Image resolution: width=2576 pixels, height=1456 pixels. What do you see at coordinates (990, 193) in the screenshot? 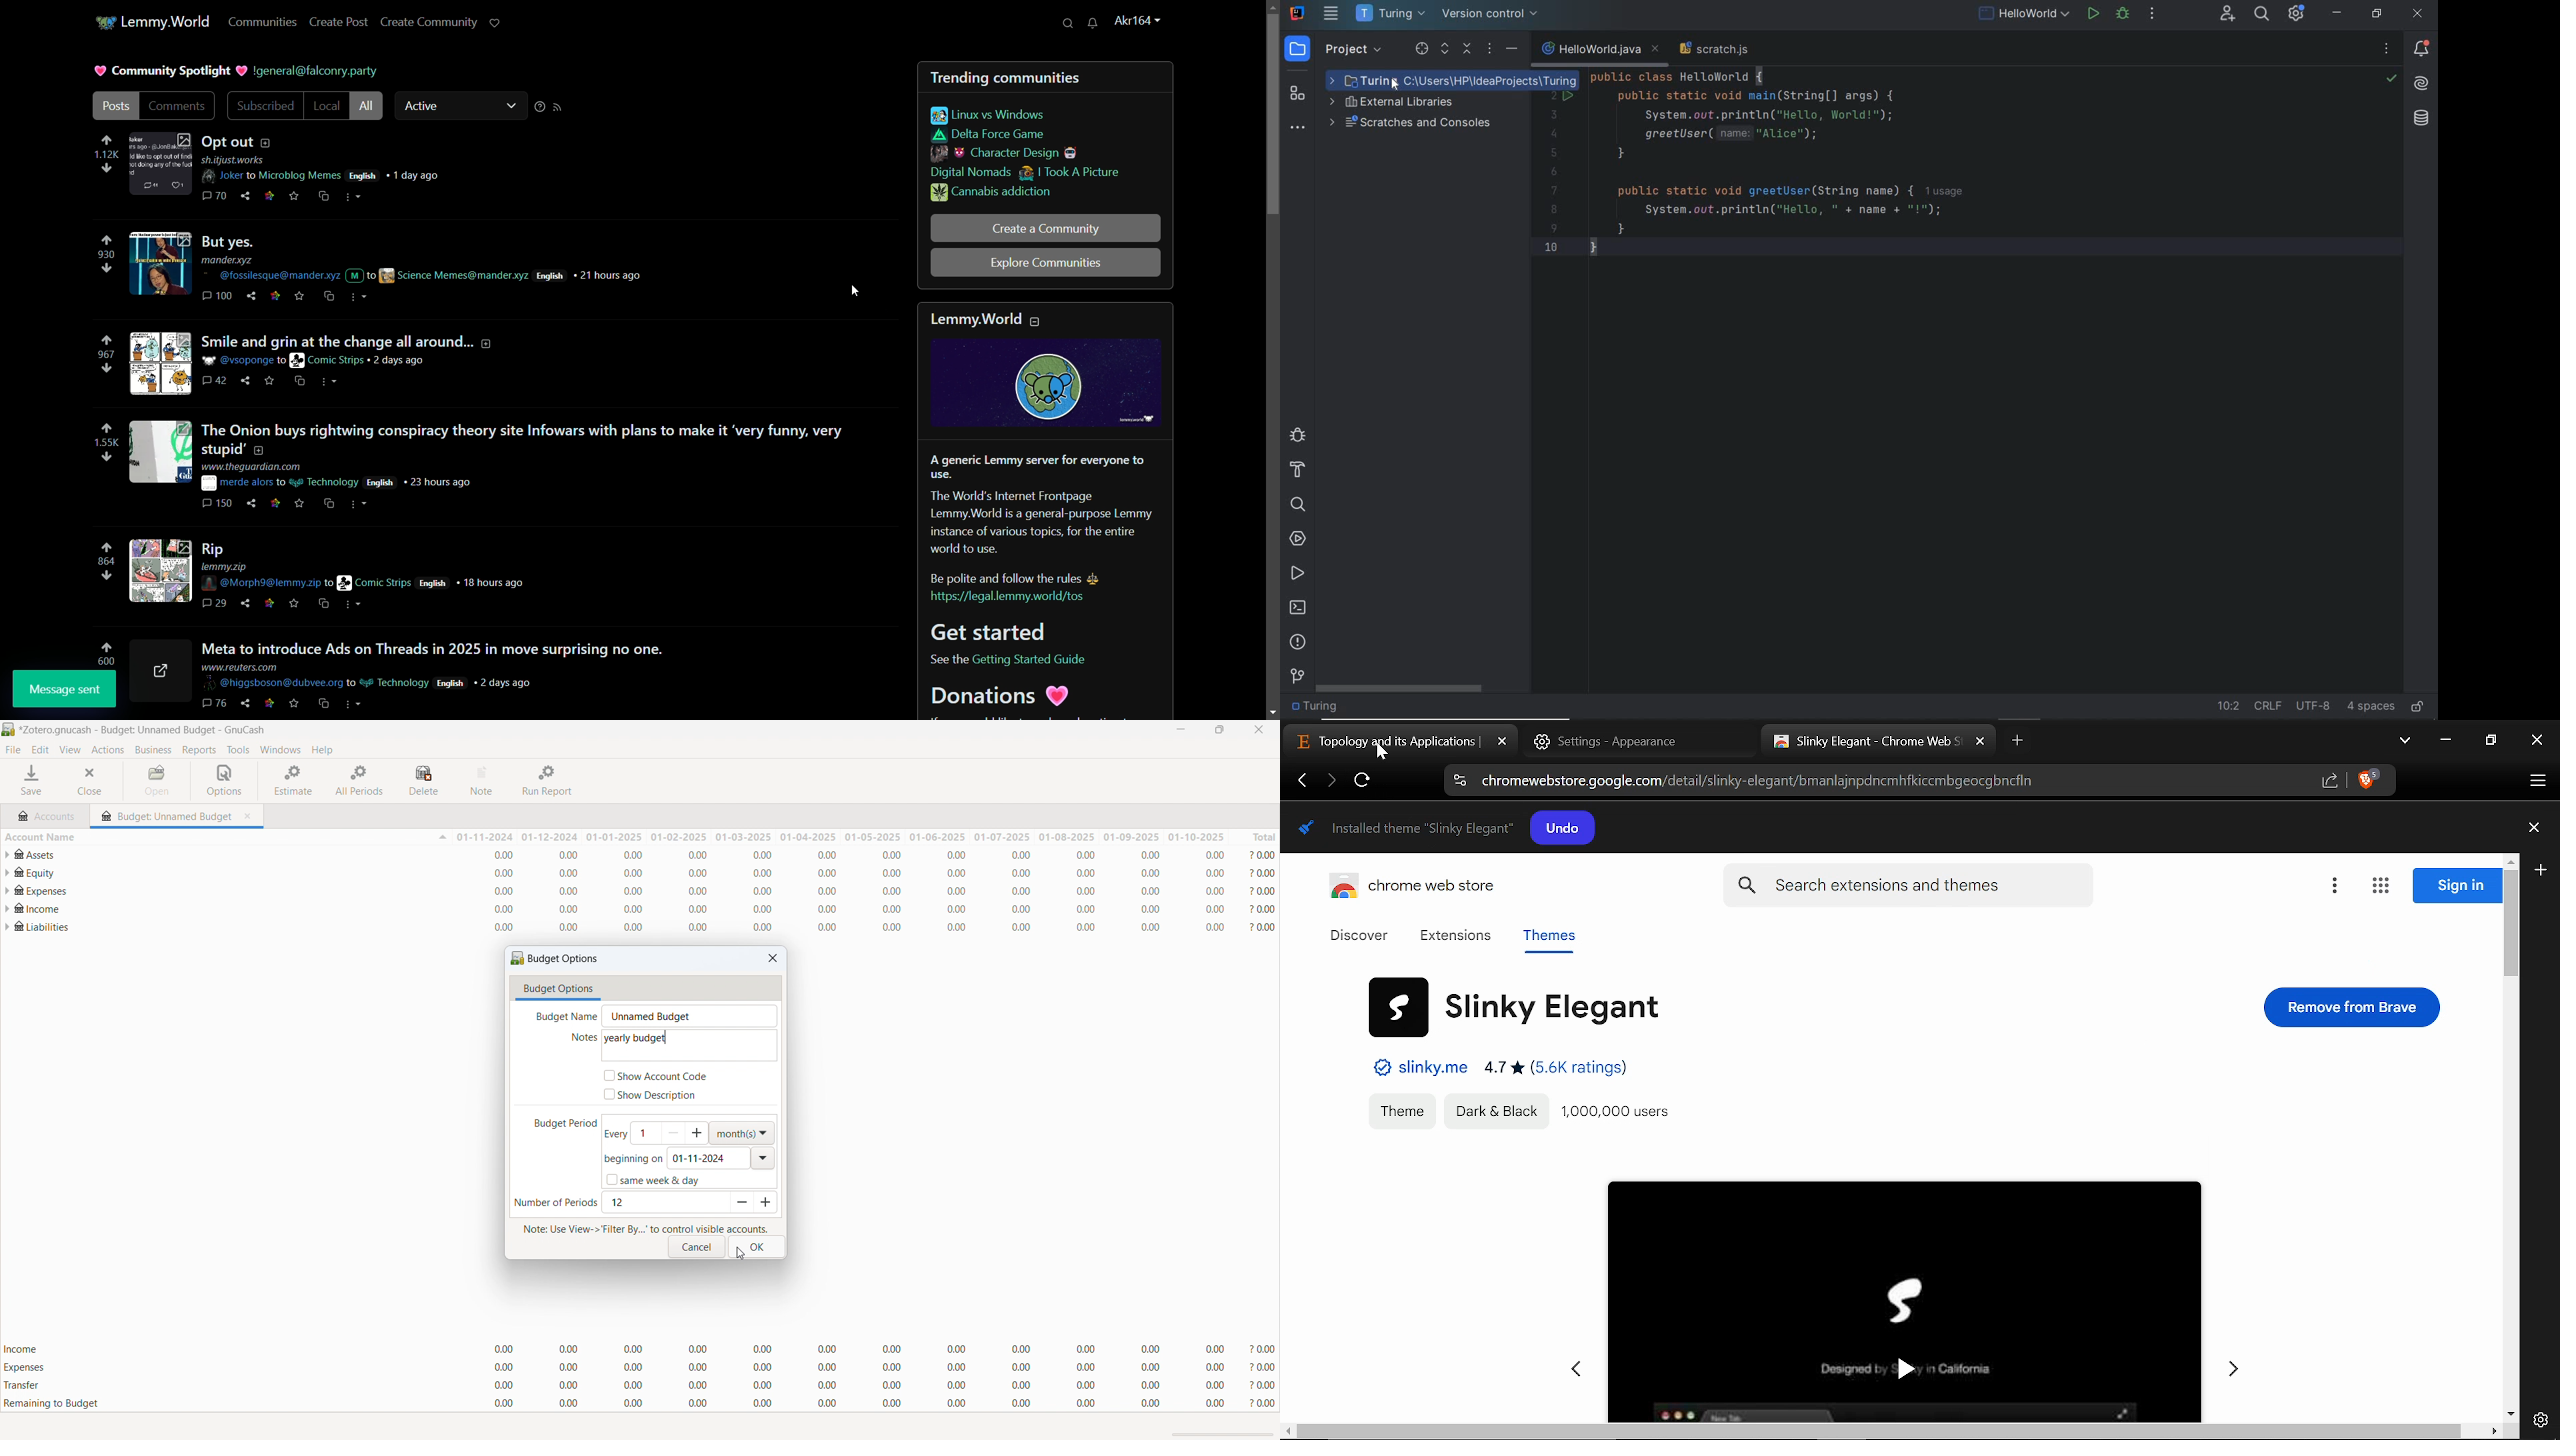
I see `cannabis addiction` at bounding box center [990, 193].